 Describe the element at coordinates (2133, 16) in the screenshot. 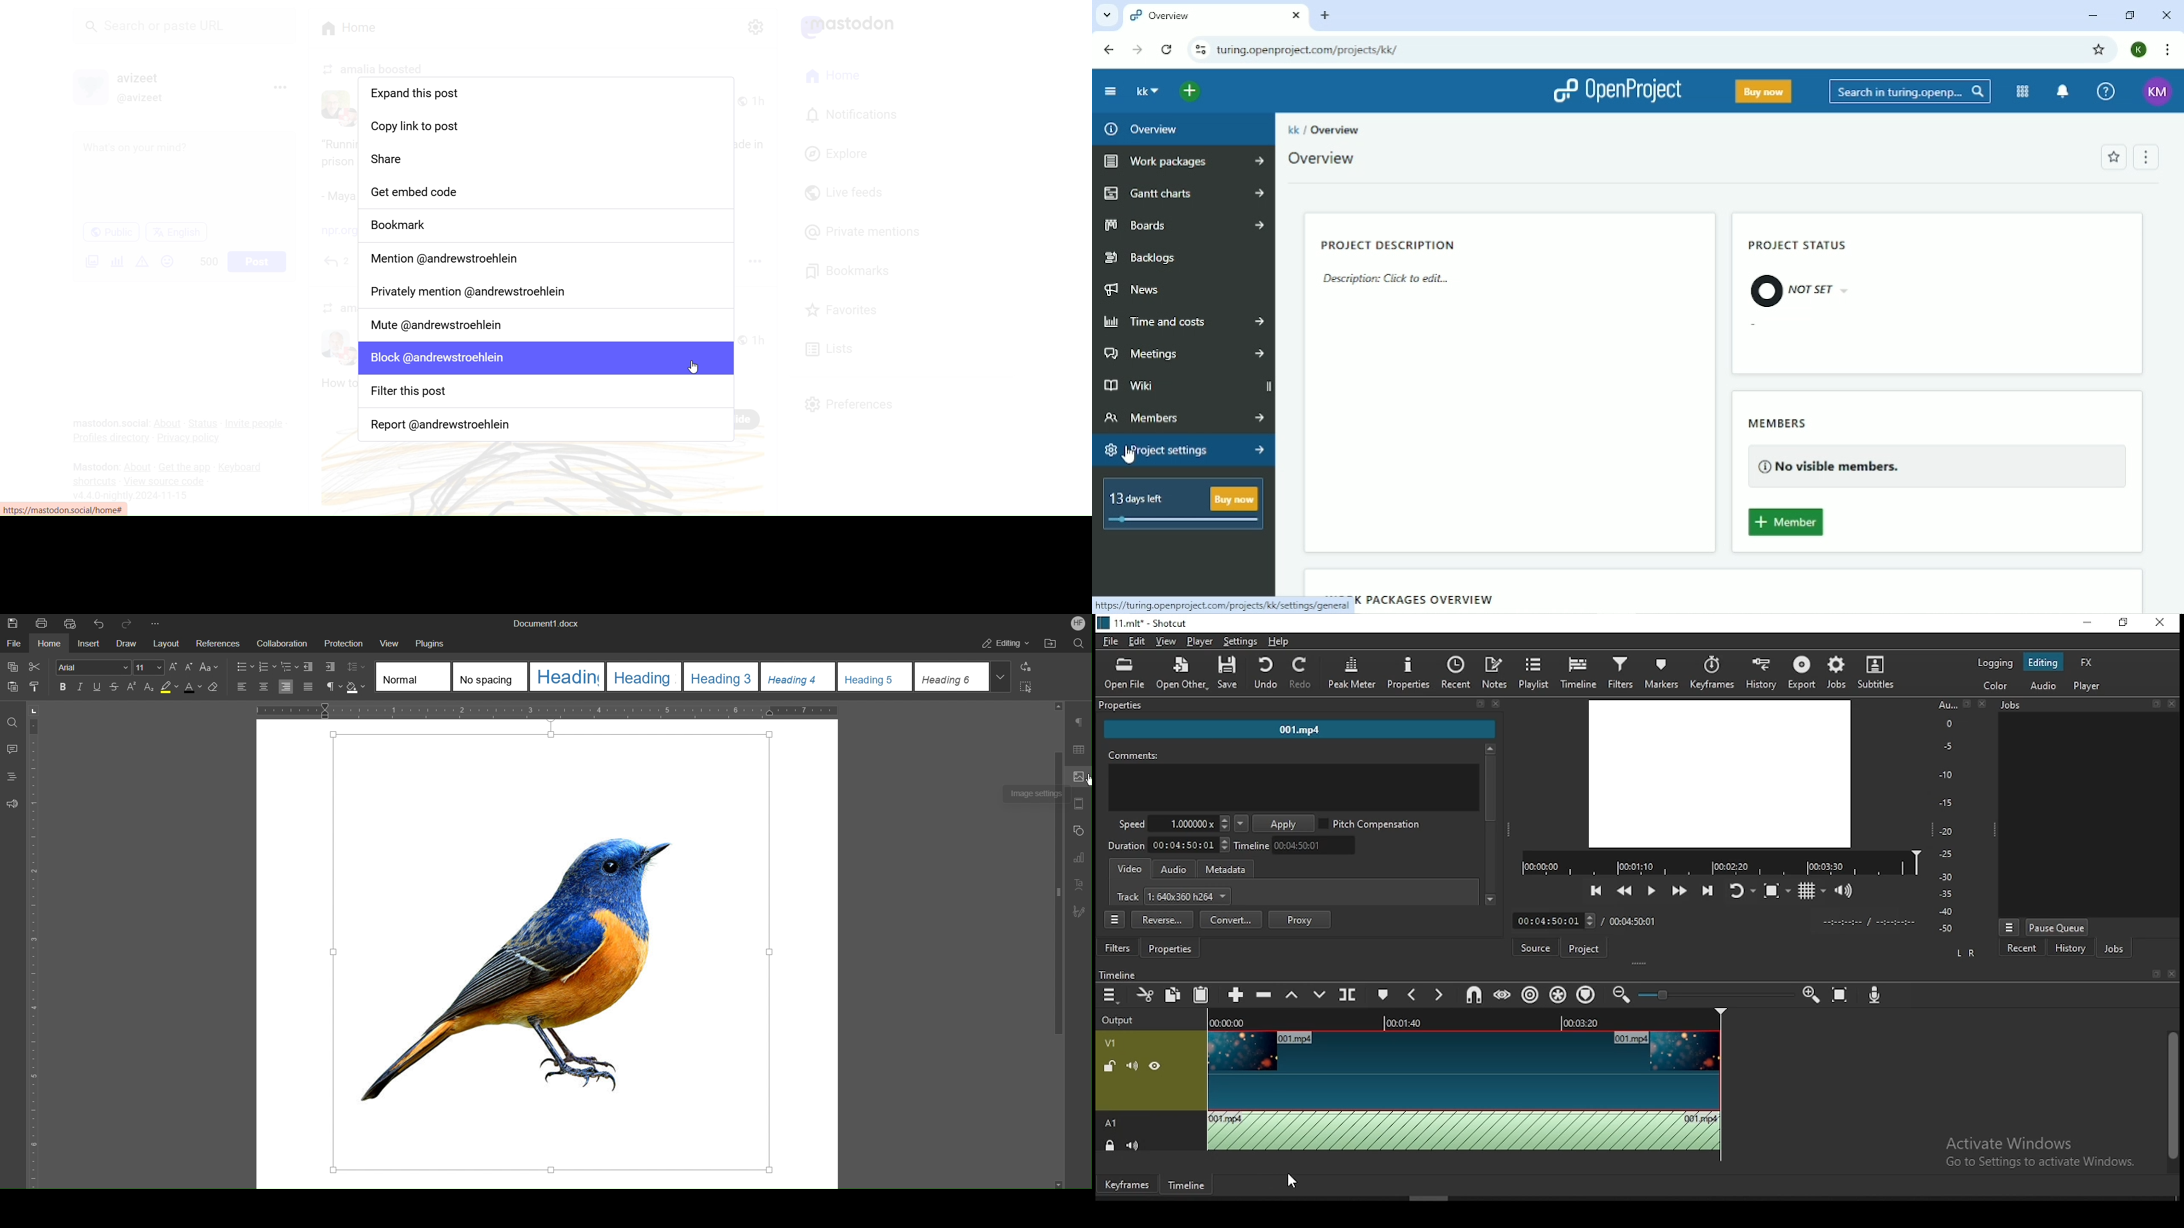

I see `Restore down` at that location.